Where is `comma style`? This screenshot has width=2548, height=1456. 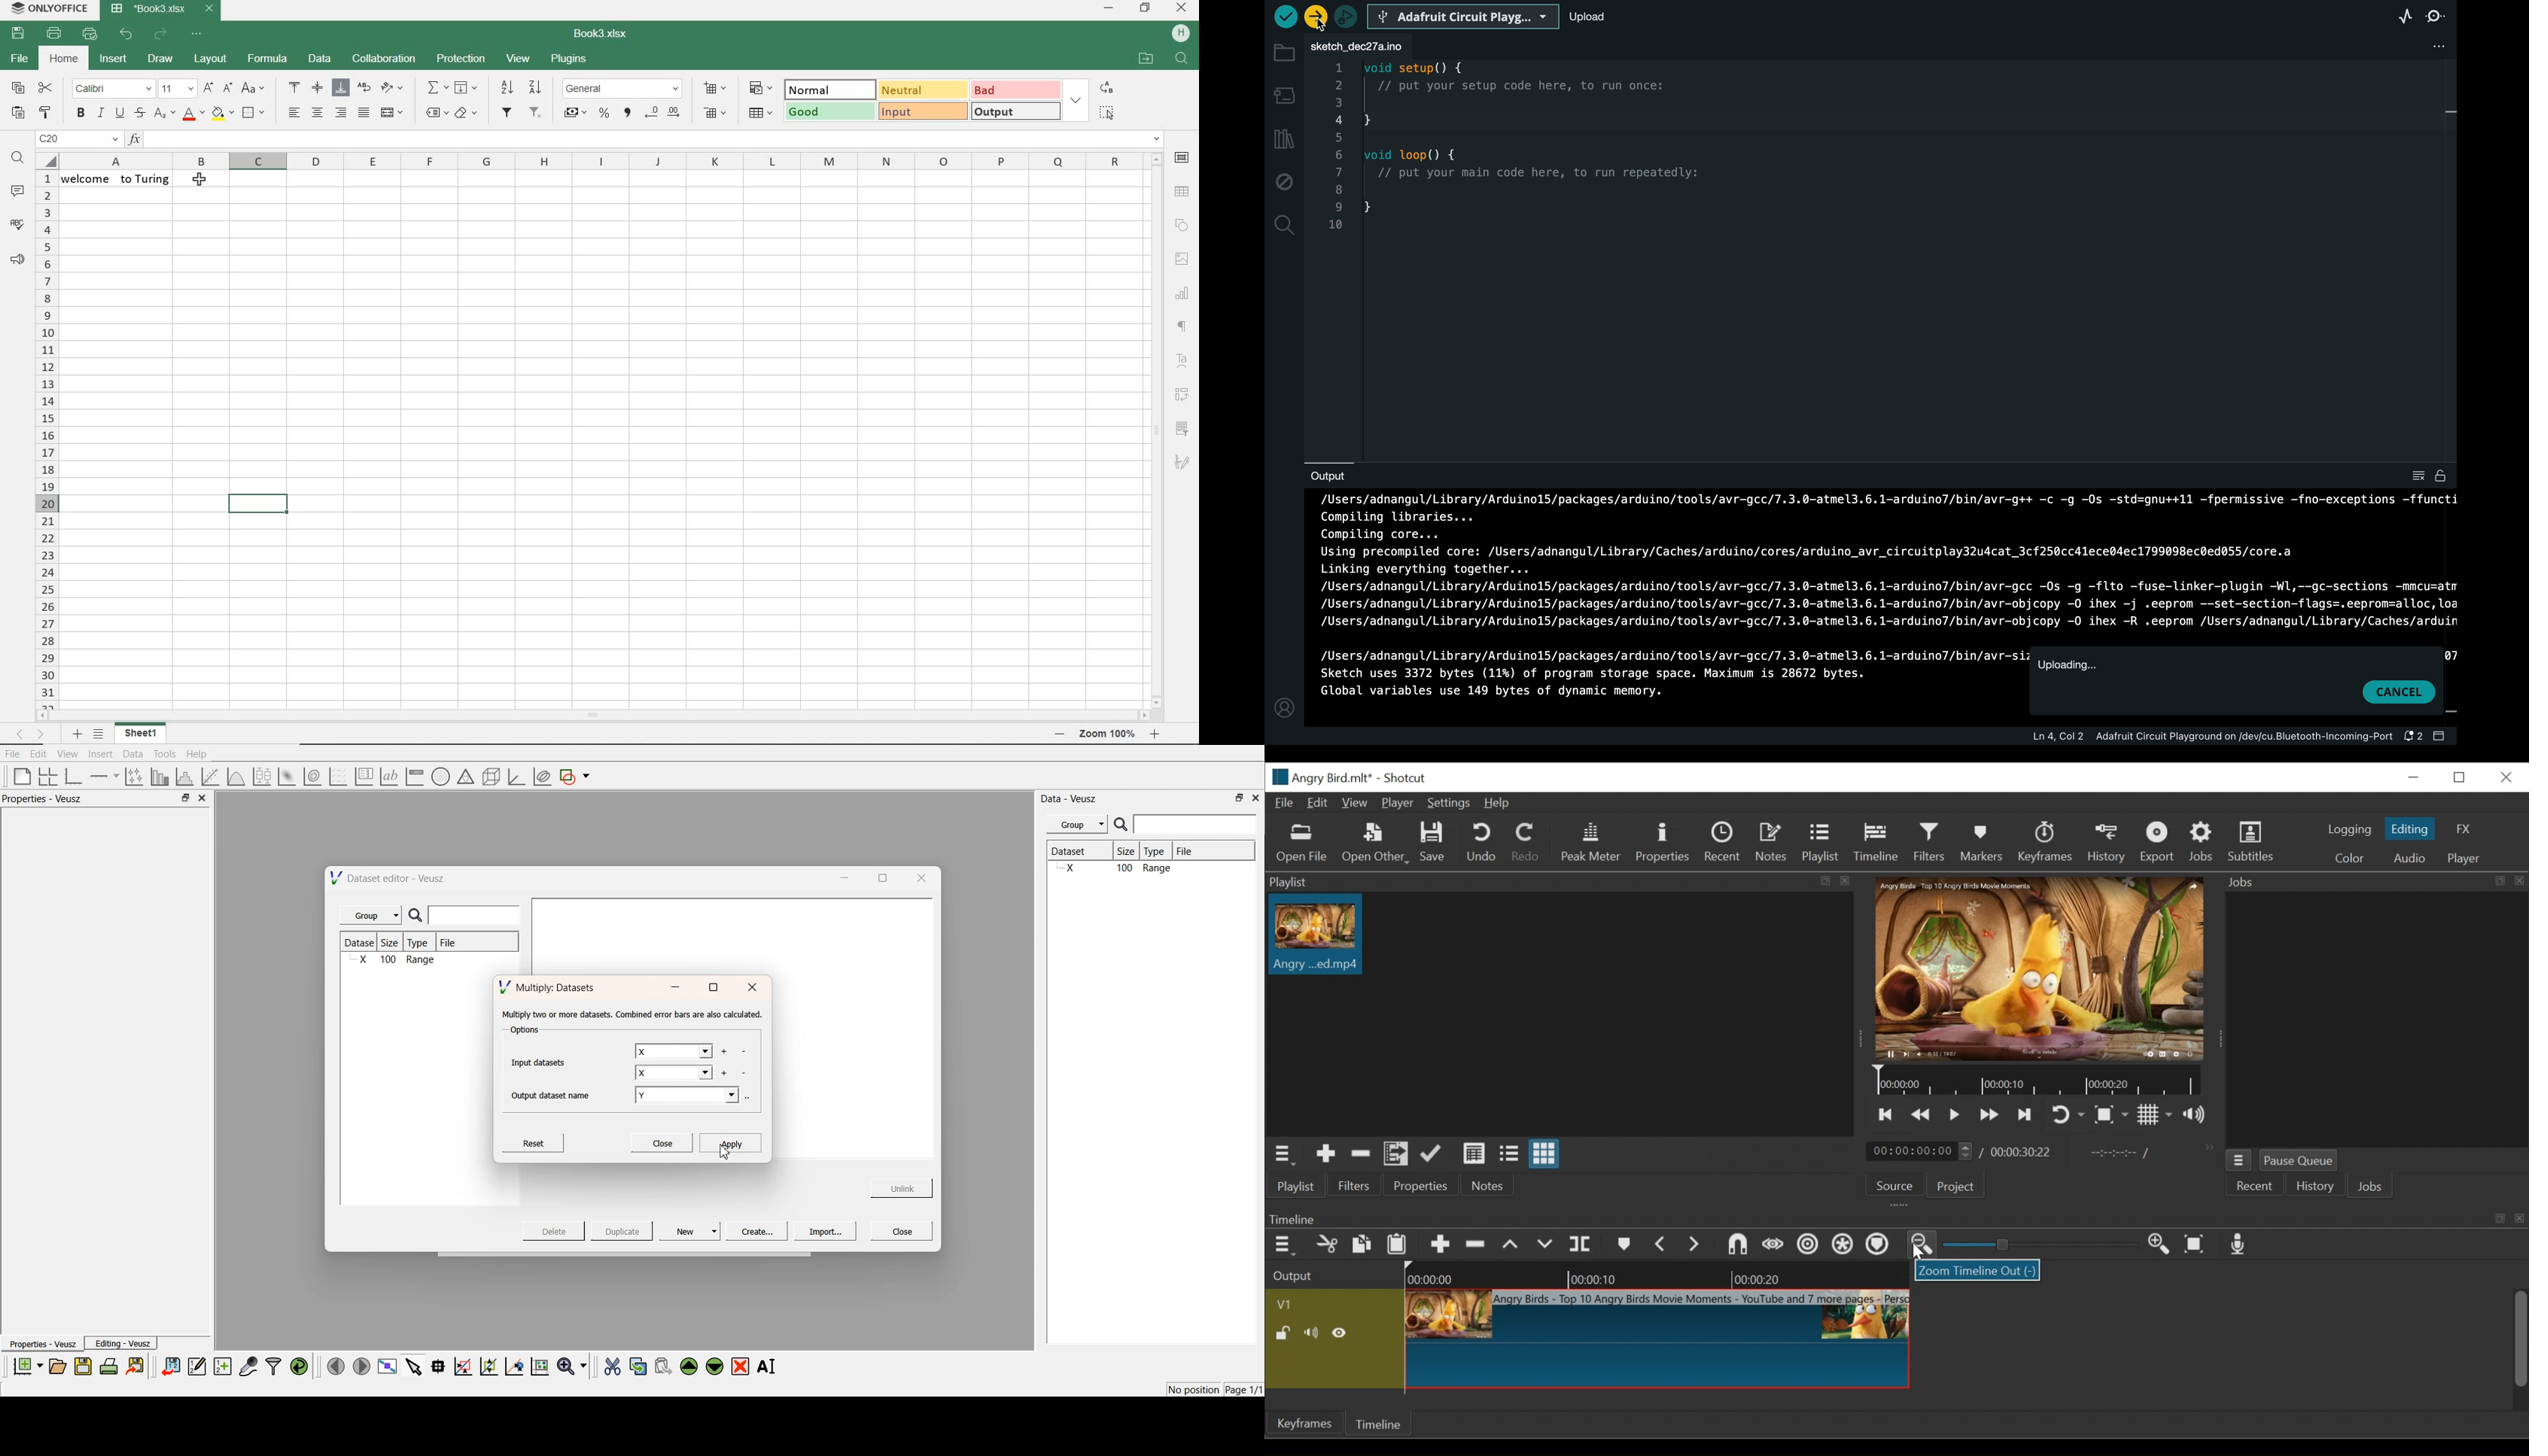
comma style is located at coordinates (627, 113).